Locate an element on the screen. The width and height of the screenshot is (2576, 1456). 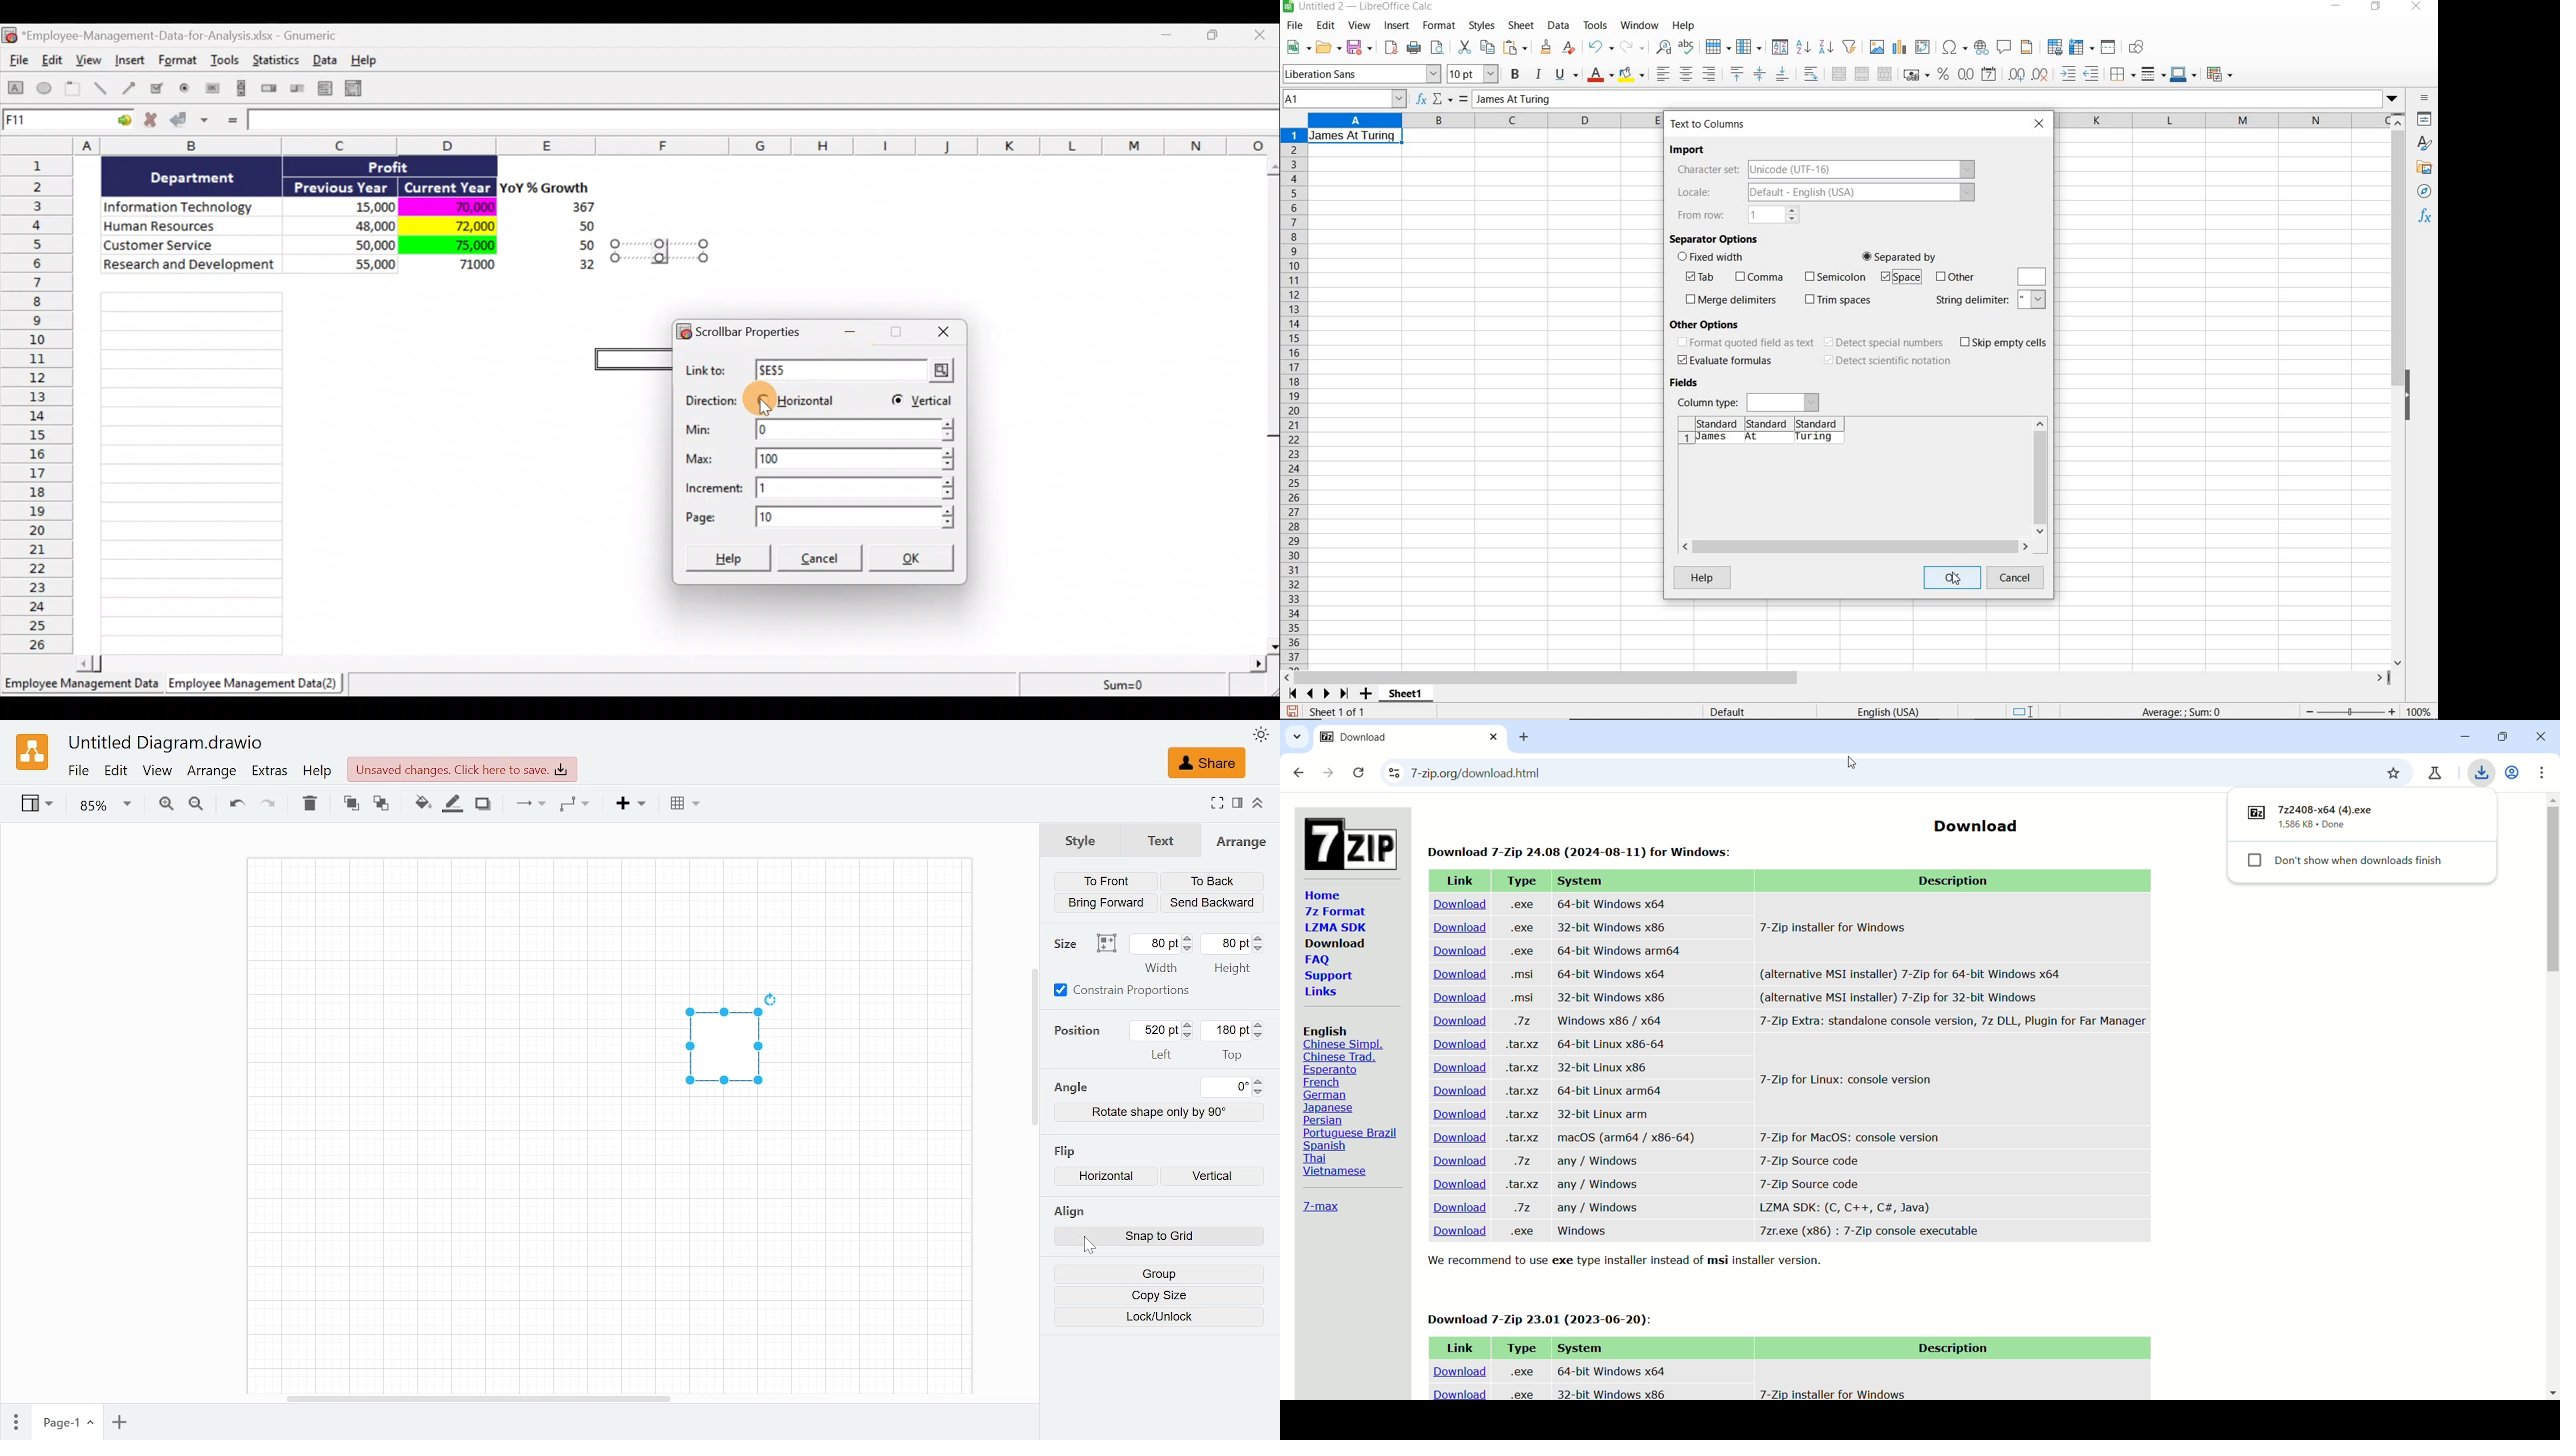
OK is located at coordinates (915, 559).